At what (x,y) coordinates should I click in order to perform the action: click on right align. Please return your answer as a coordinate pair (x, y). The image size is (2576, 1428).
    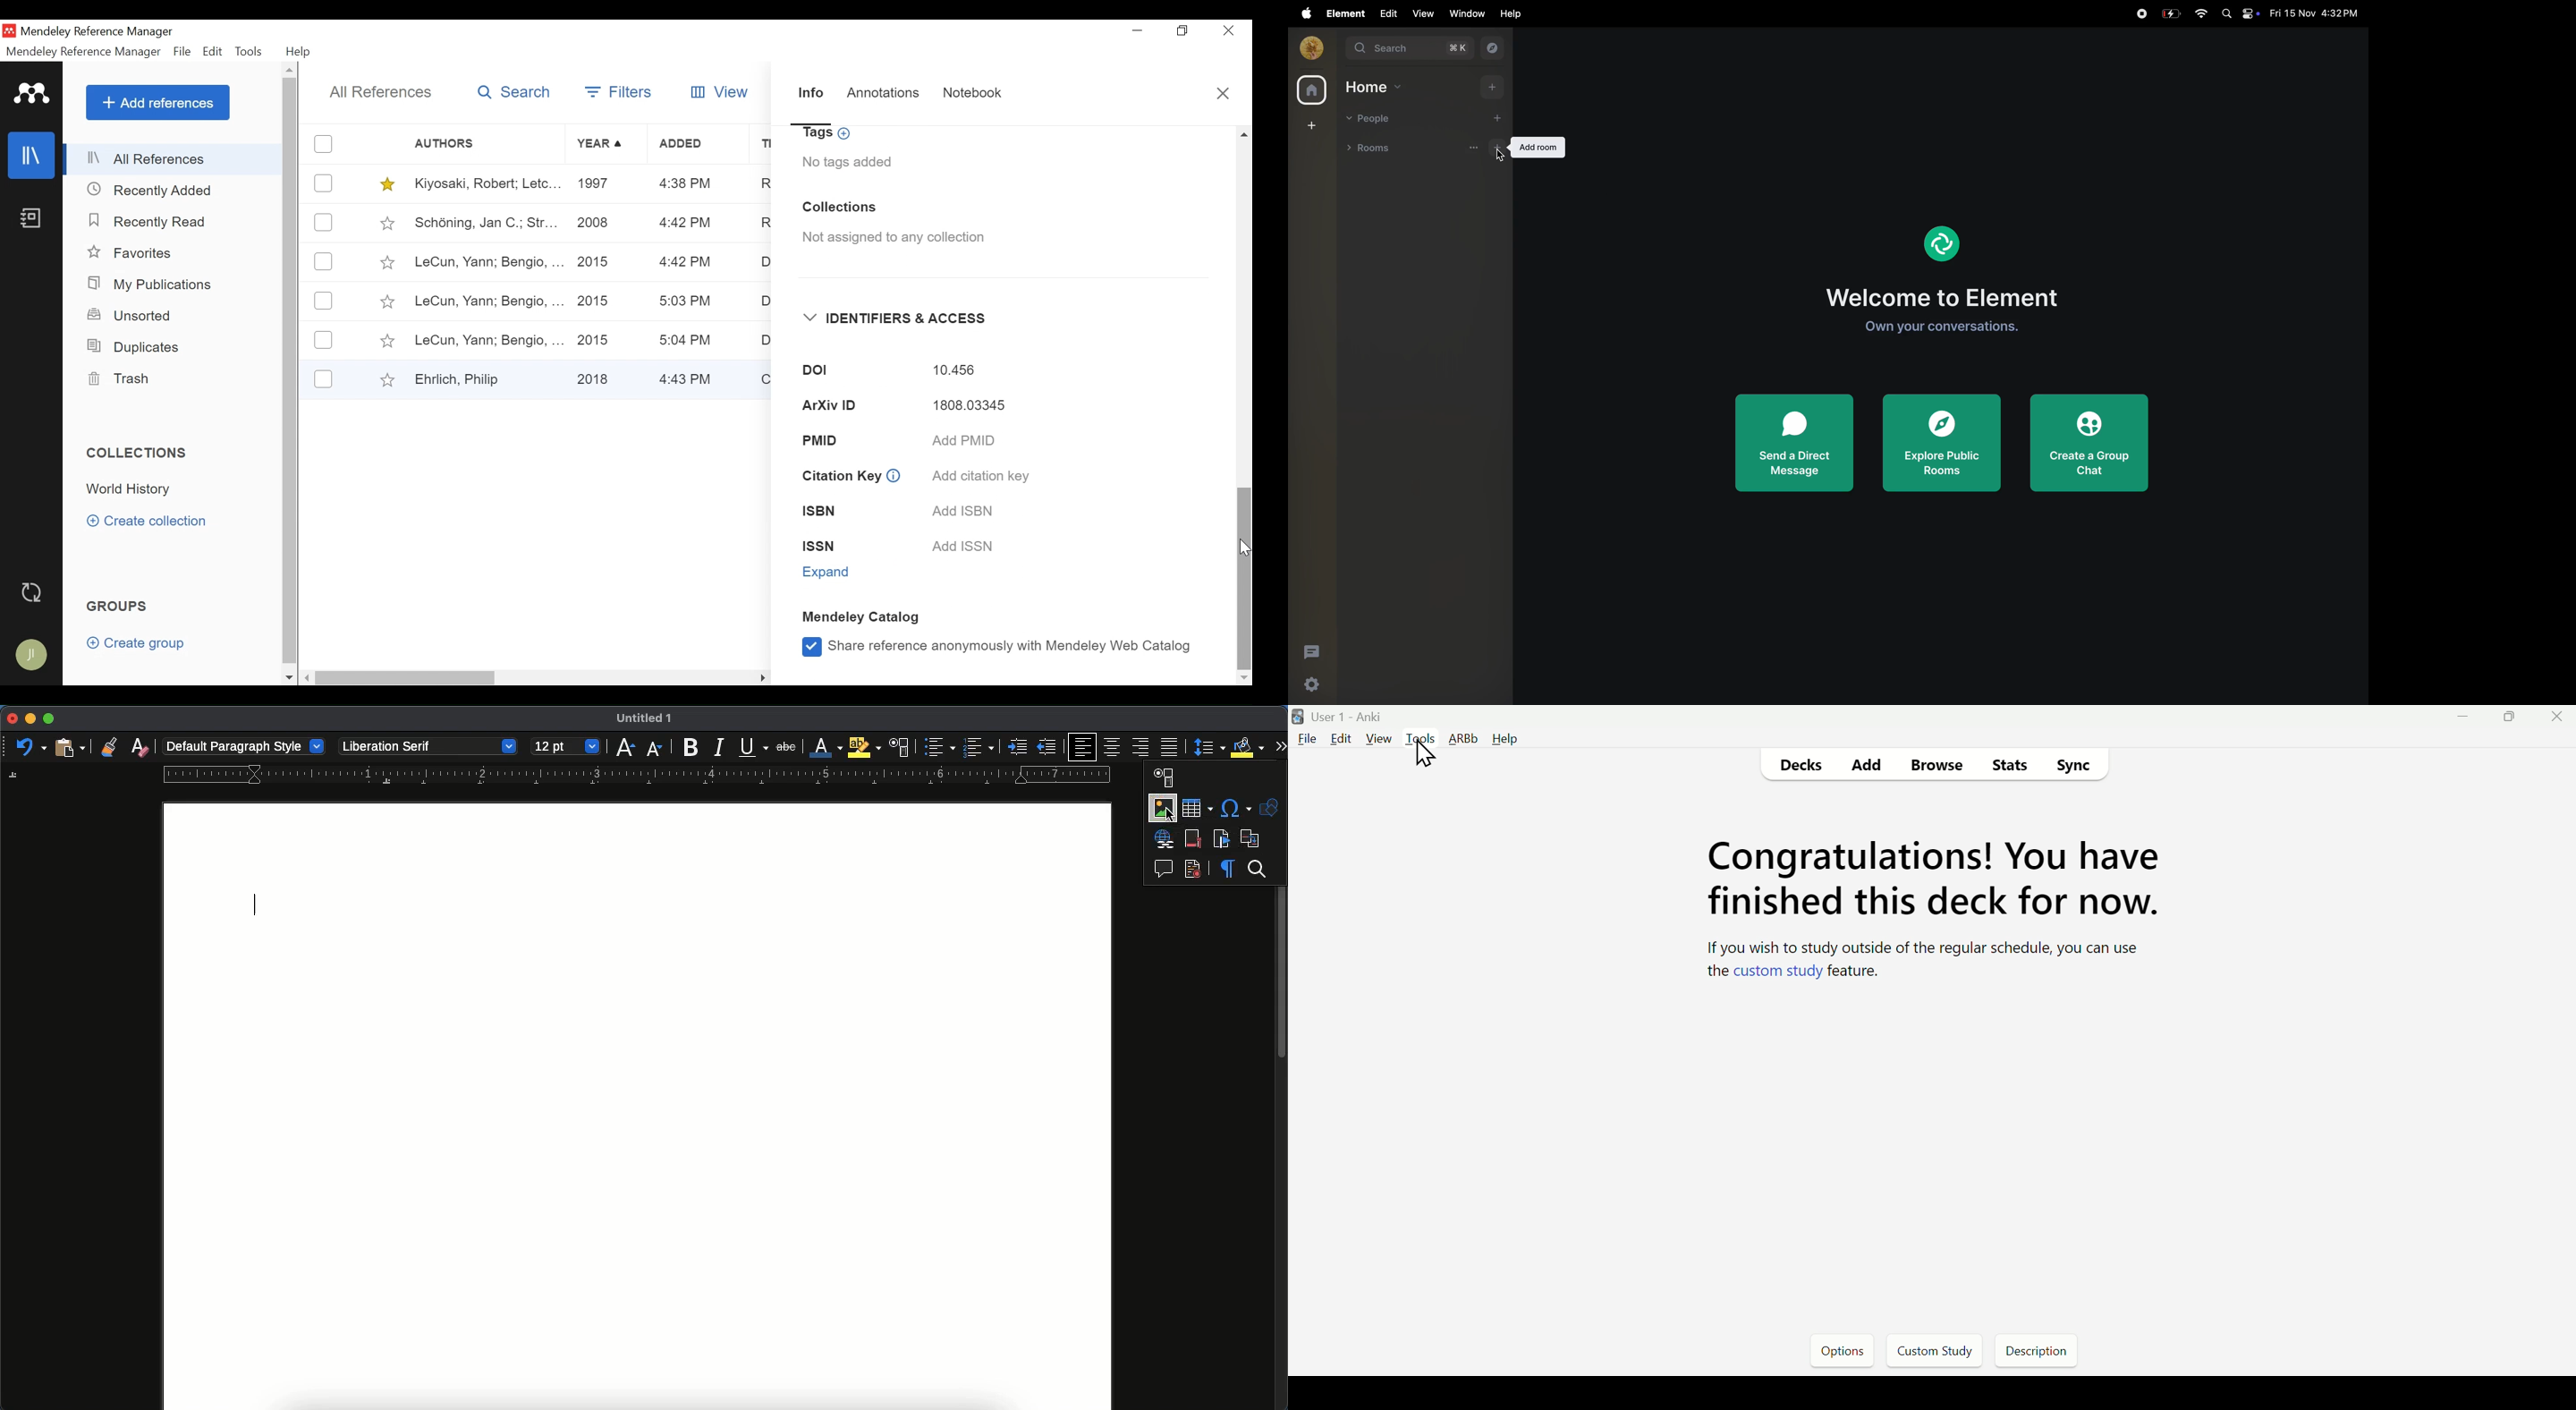
    Looking at the image, I should click on (1142, 748).